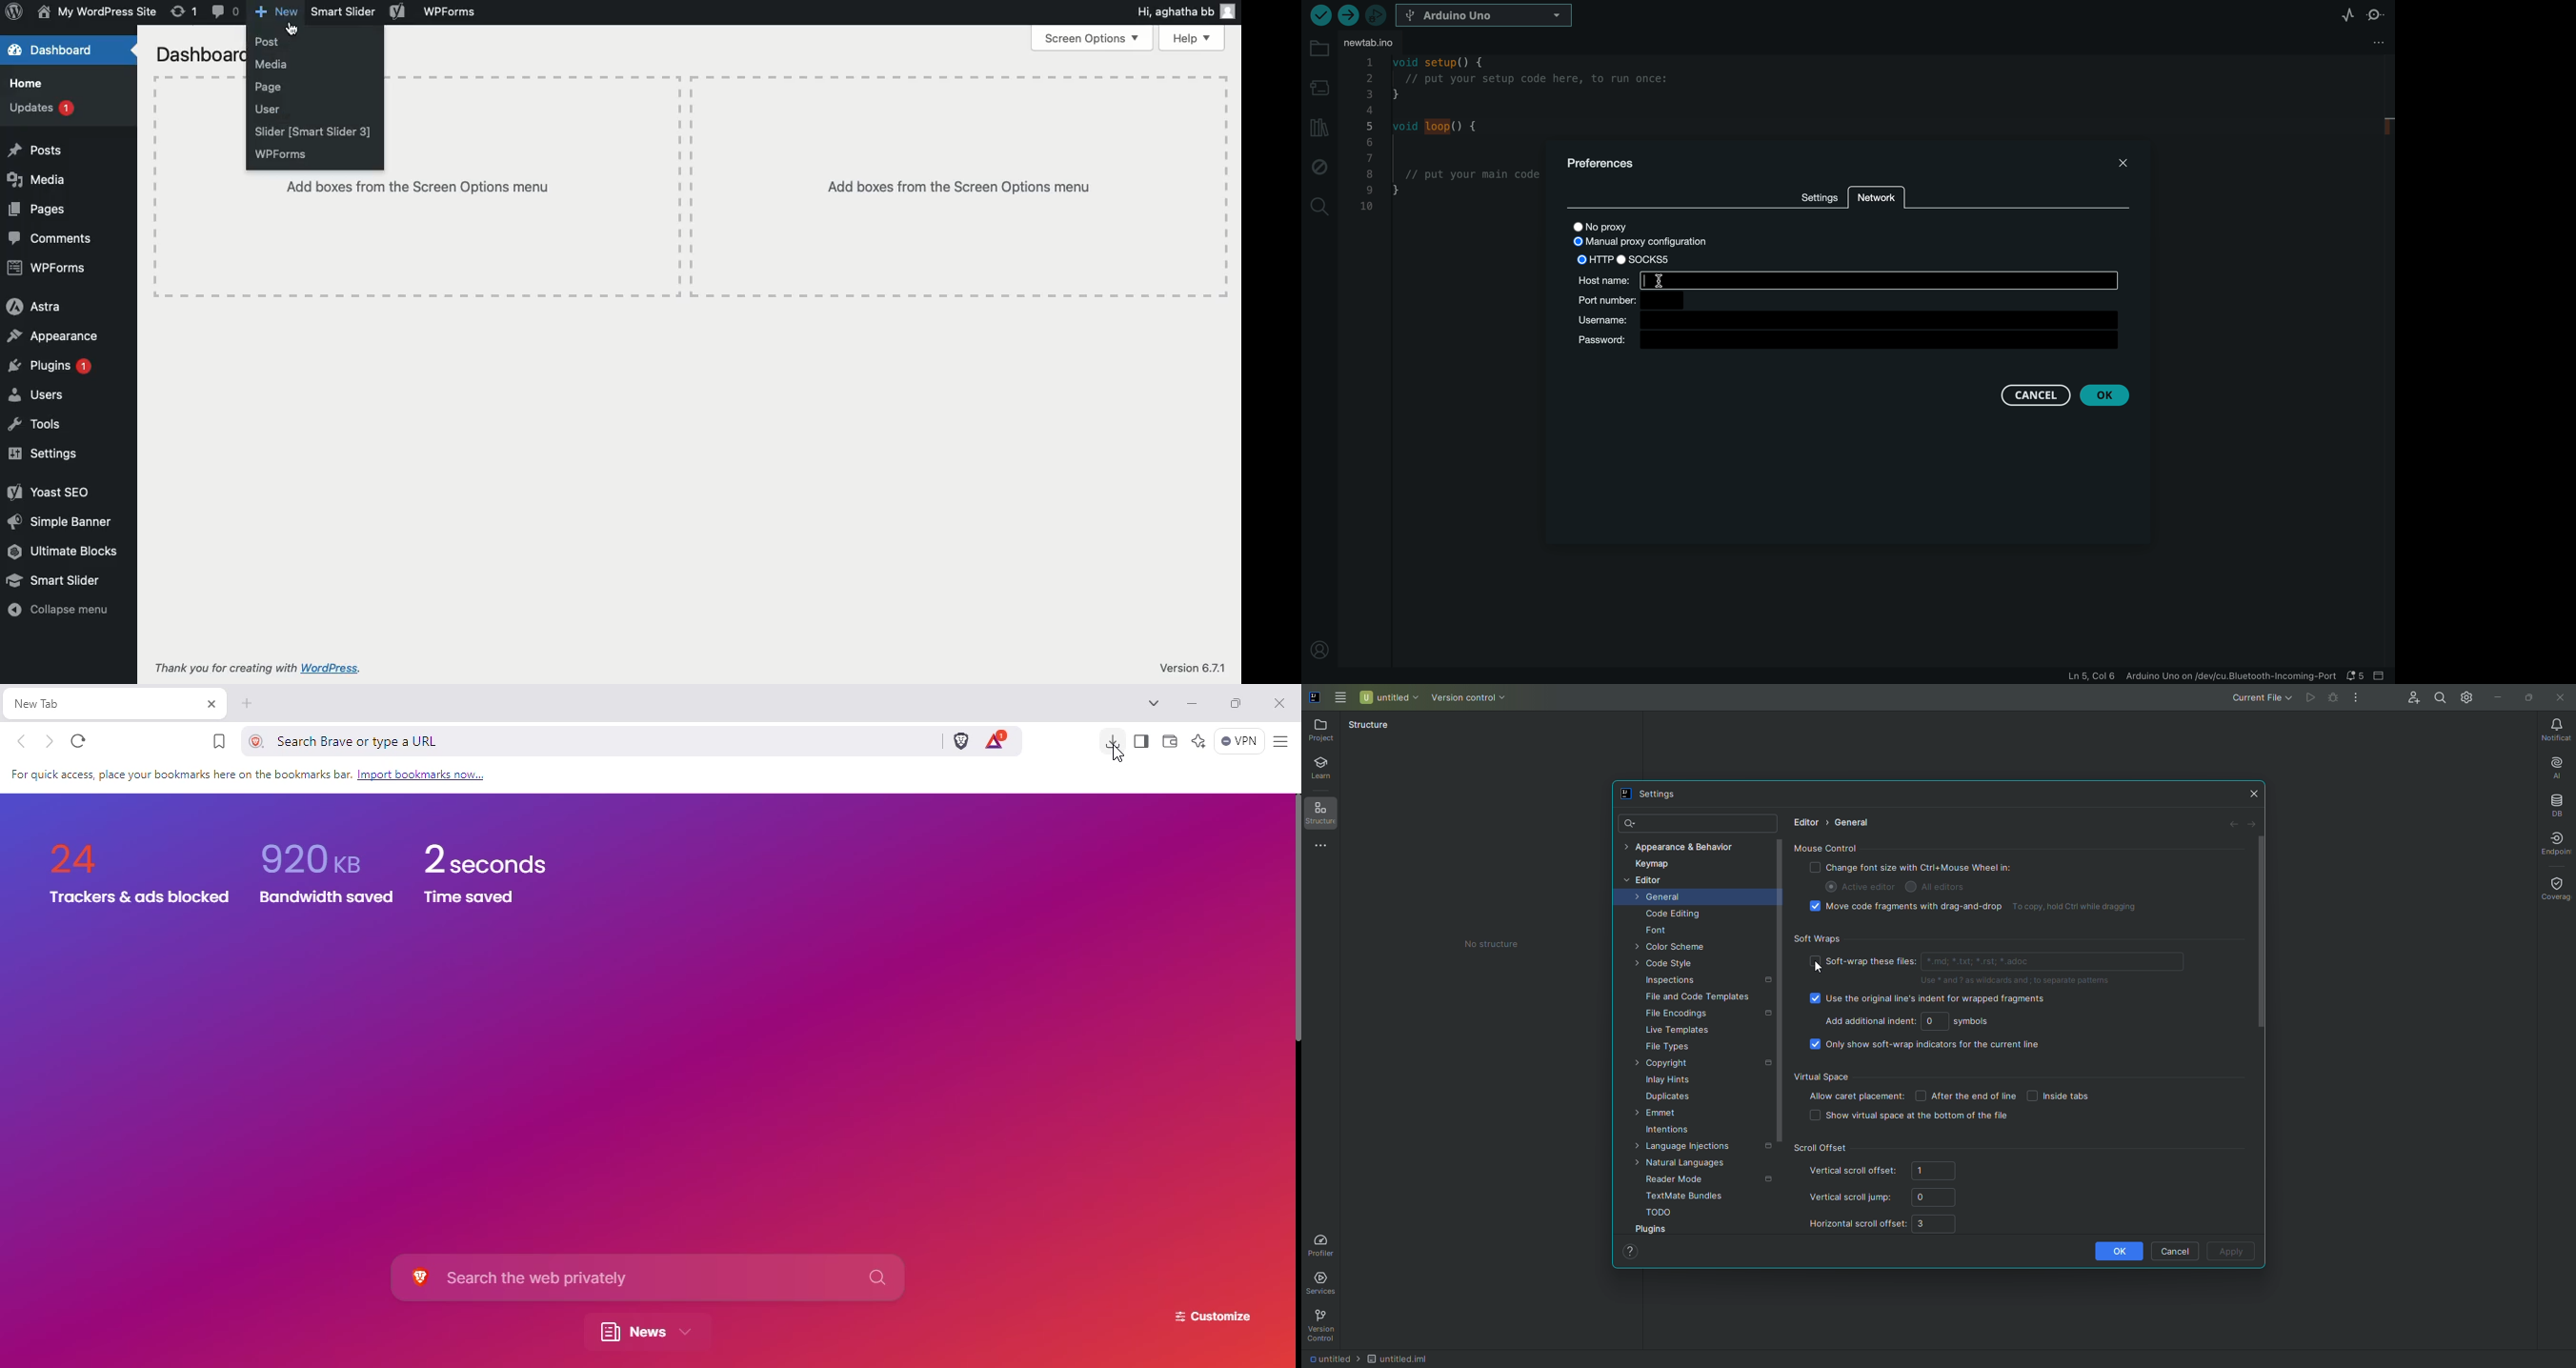  I want to click on file information, so click(2201, 676).